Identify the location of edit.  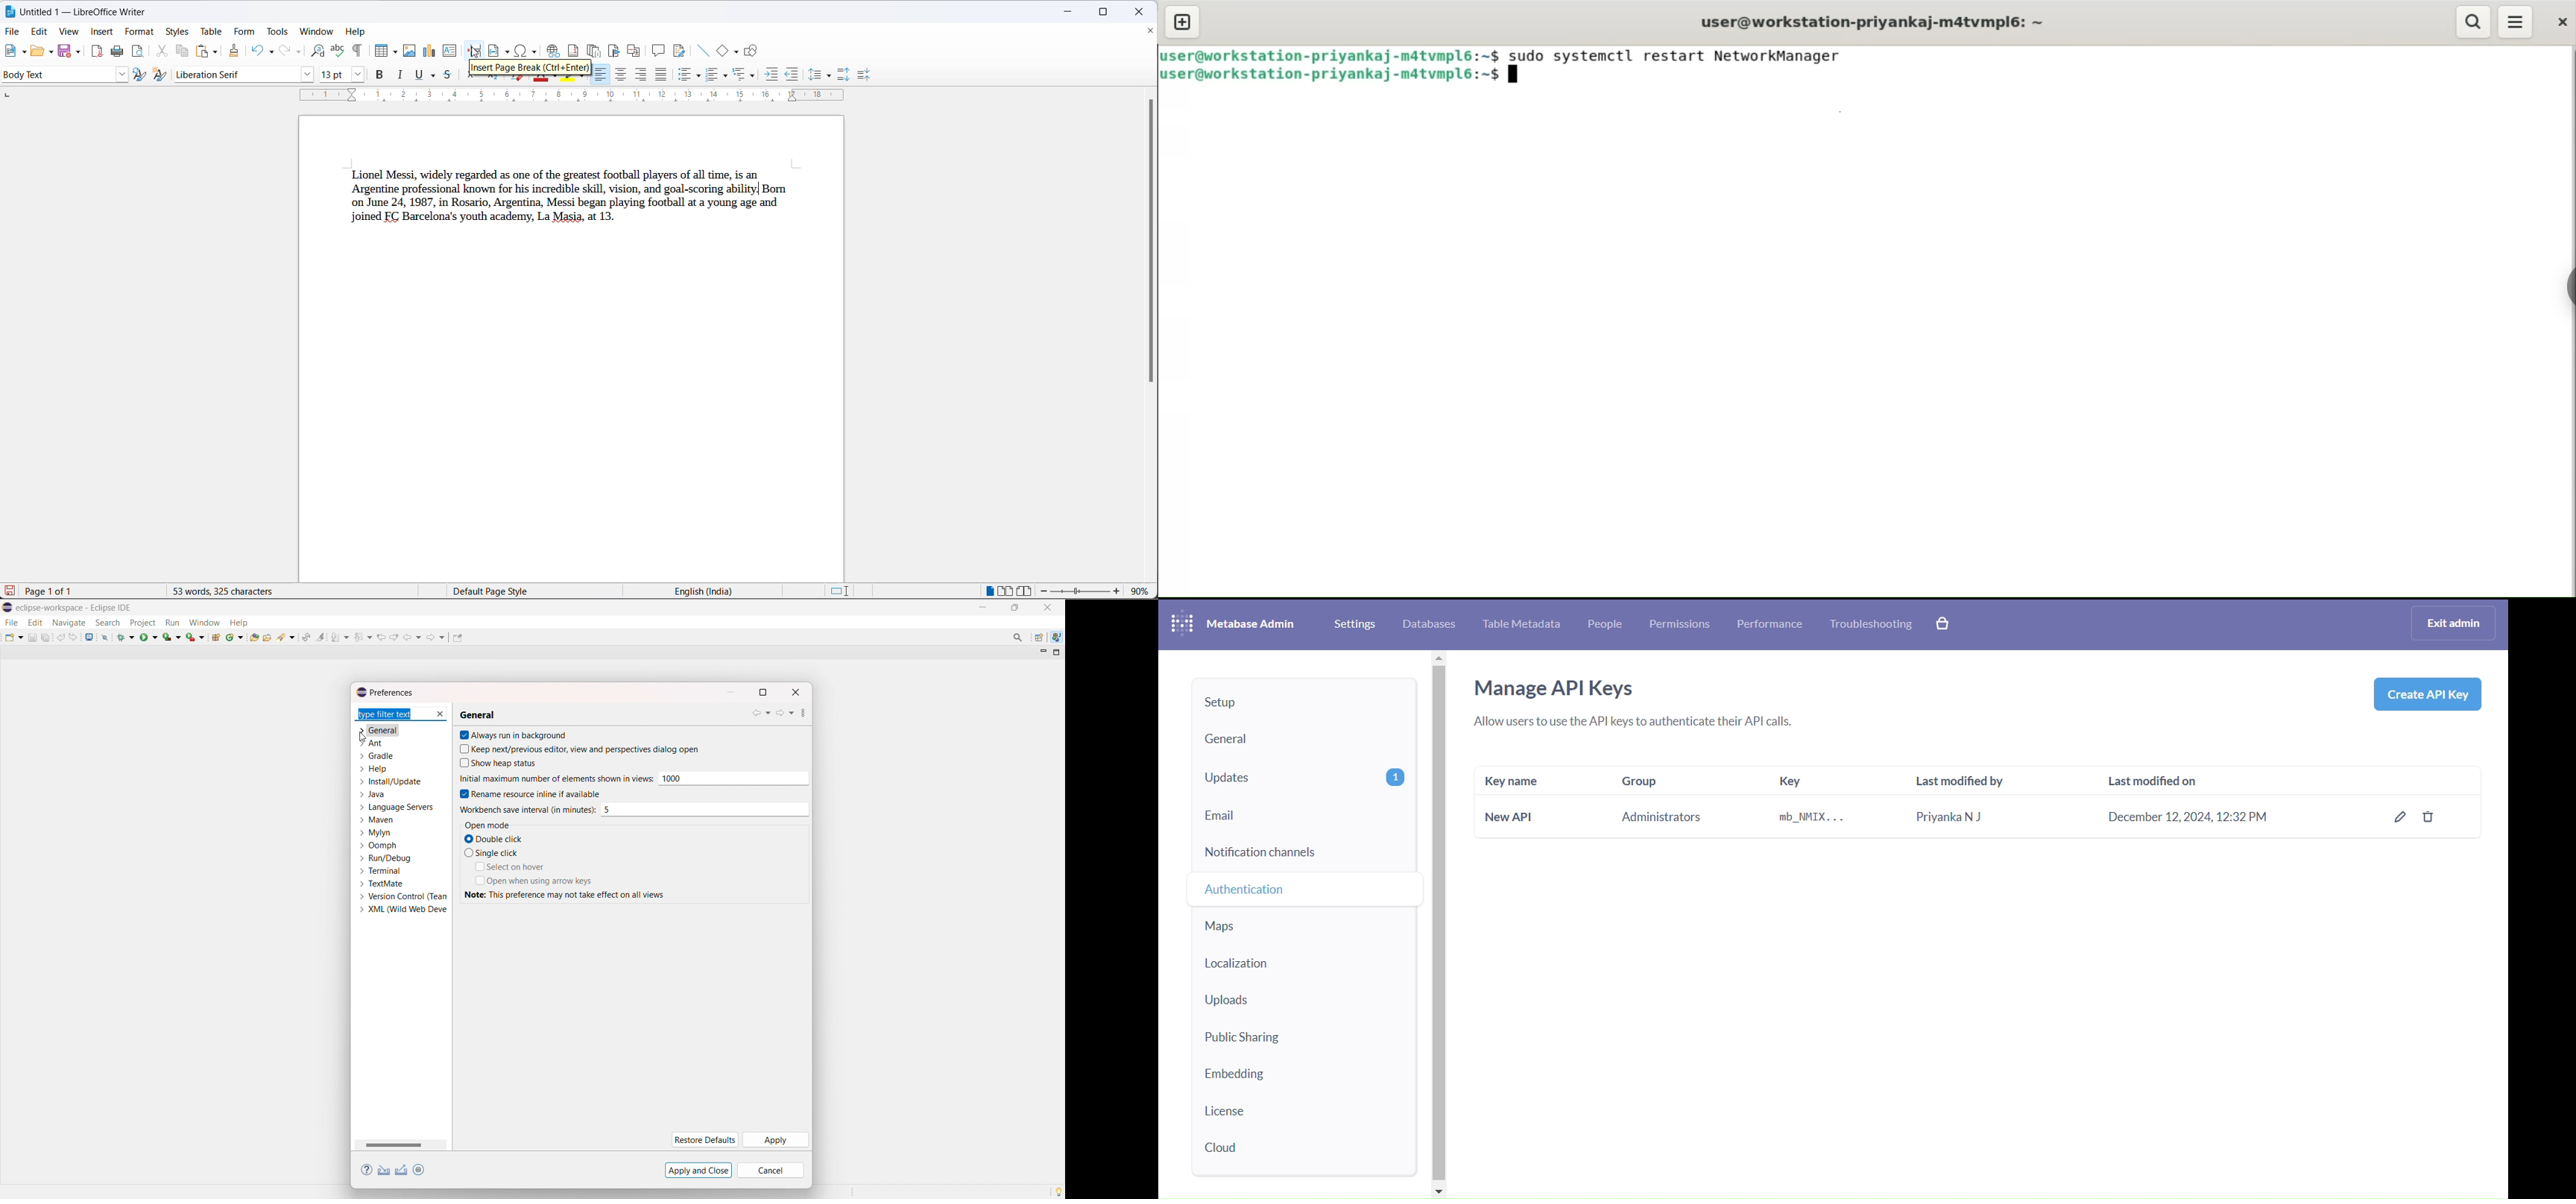
(40, 30).